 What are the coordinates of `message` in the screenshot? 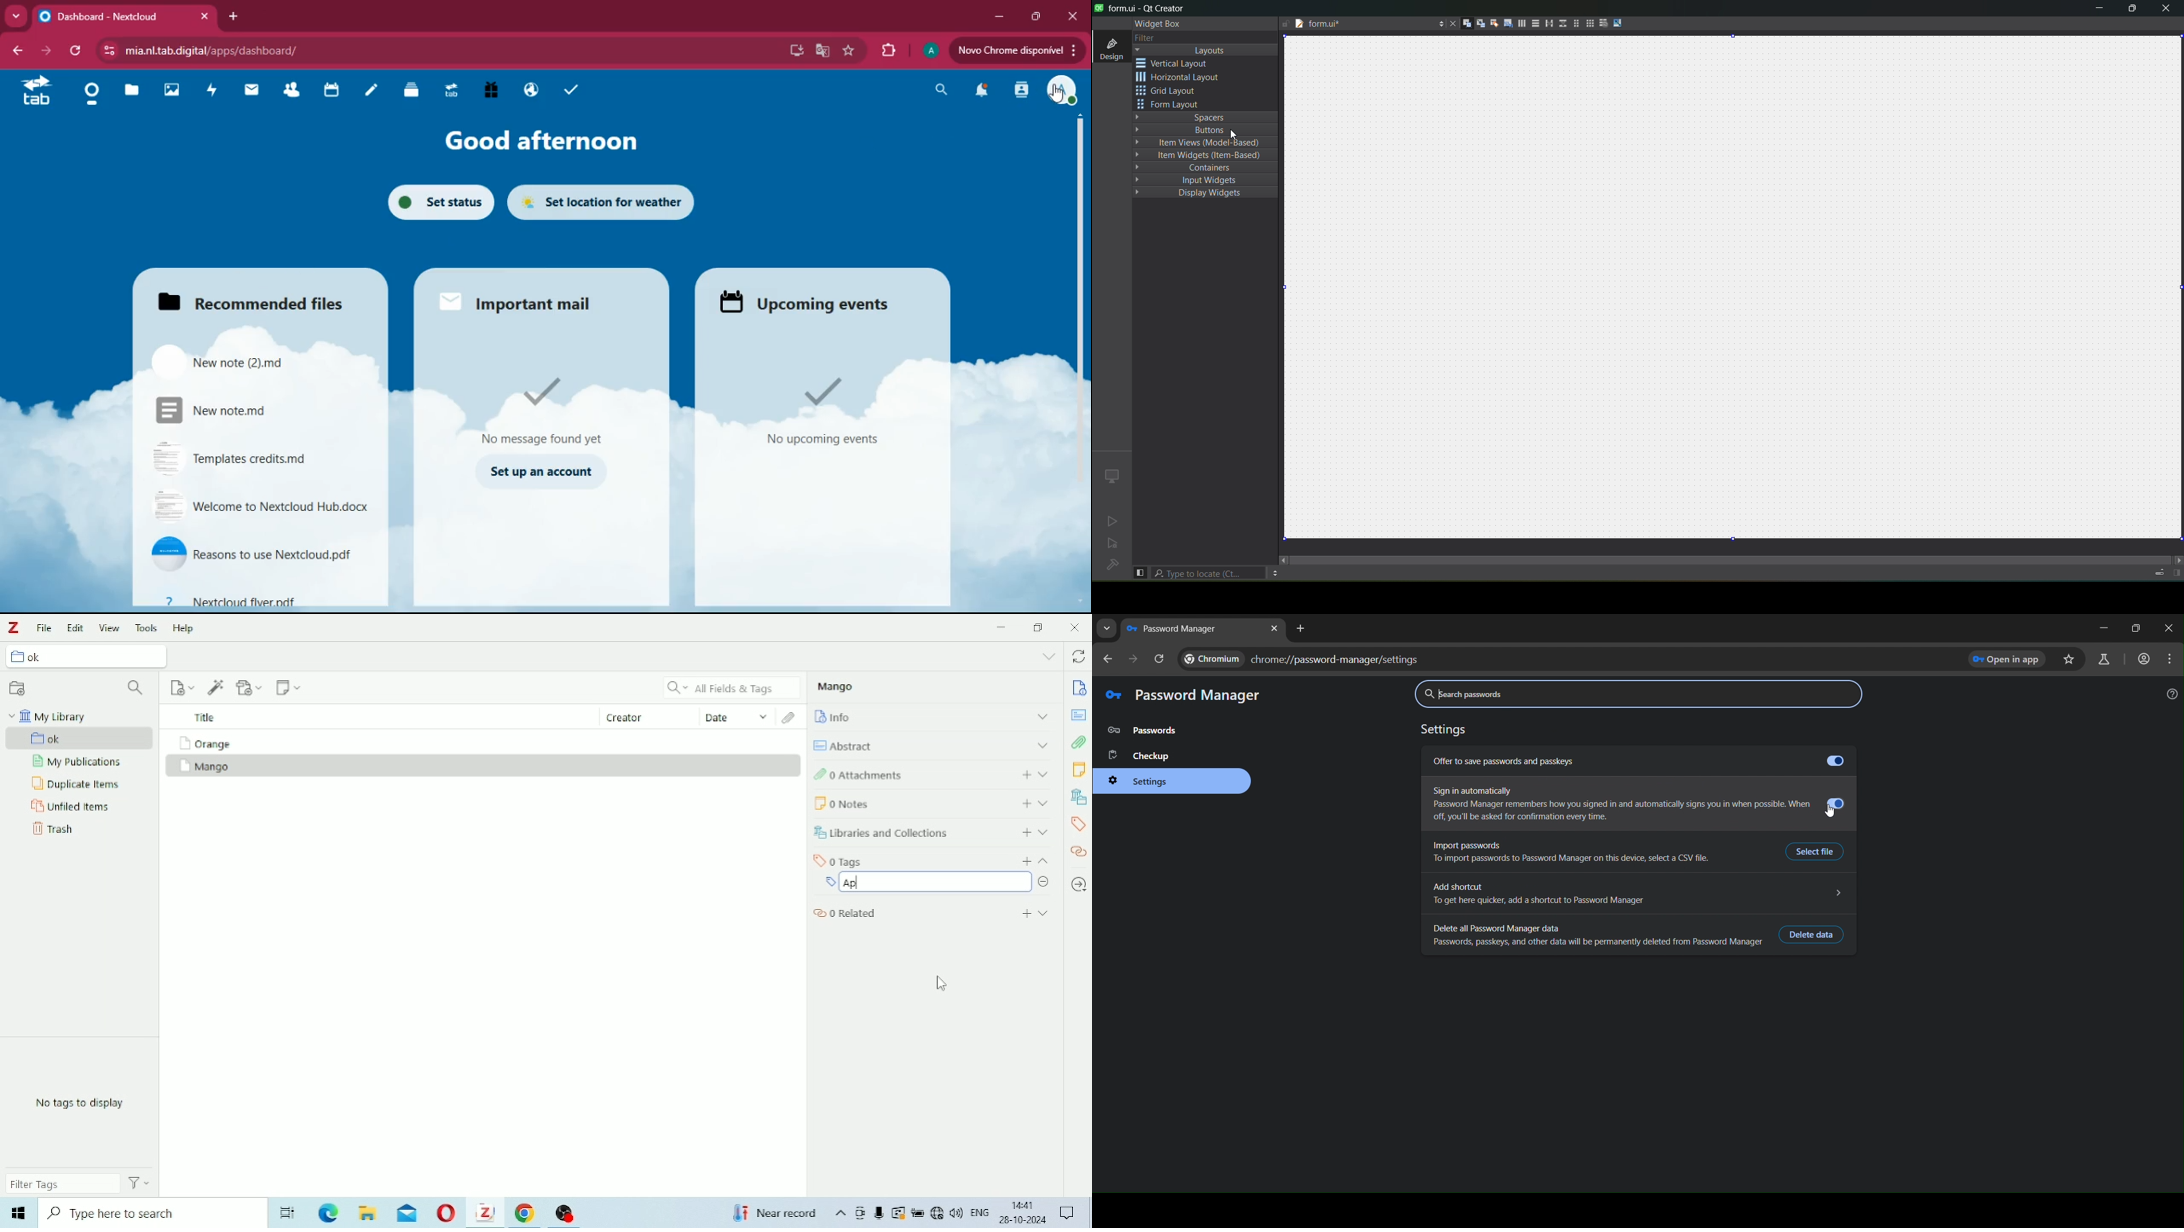 It's located at (550, 410).